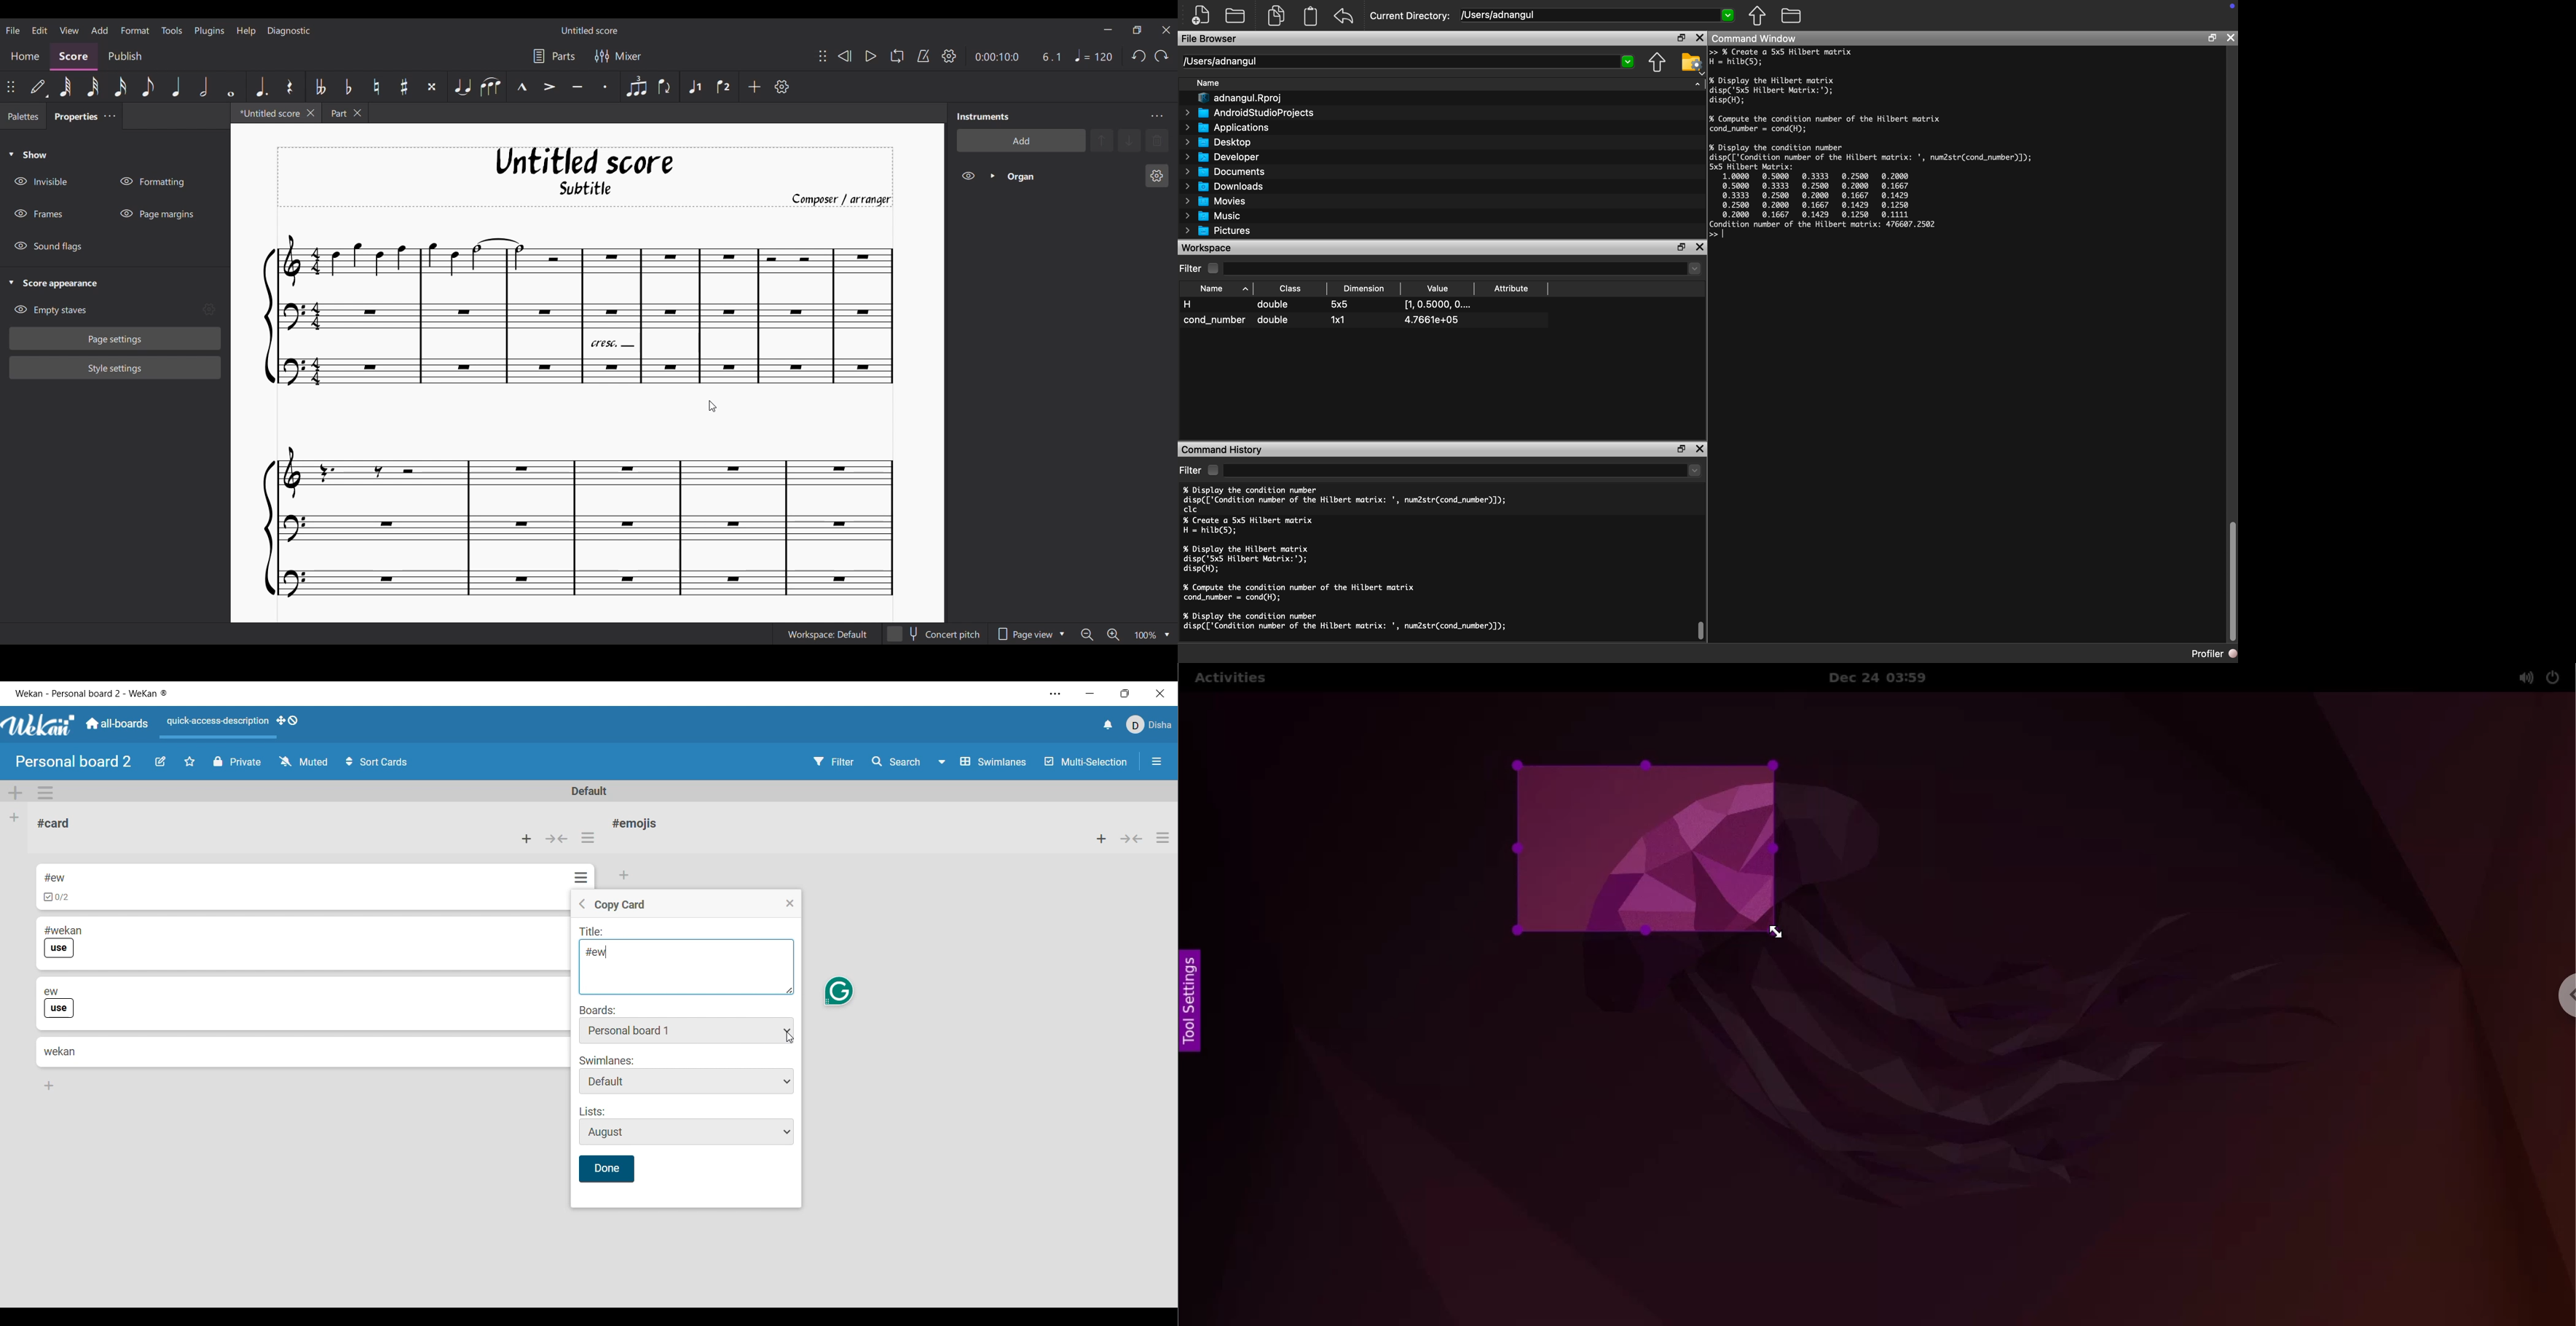 The width and height of the screenshot is (2576, 1344). I want to click on Quick access description, so click(215, 726).